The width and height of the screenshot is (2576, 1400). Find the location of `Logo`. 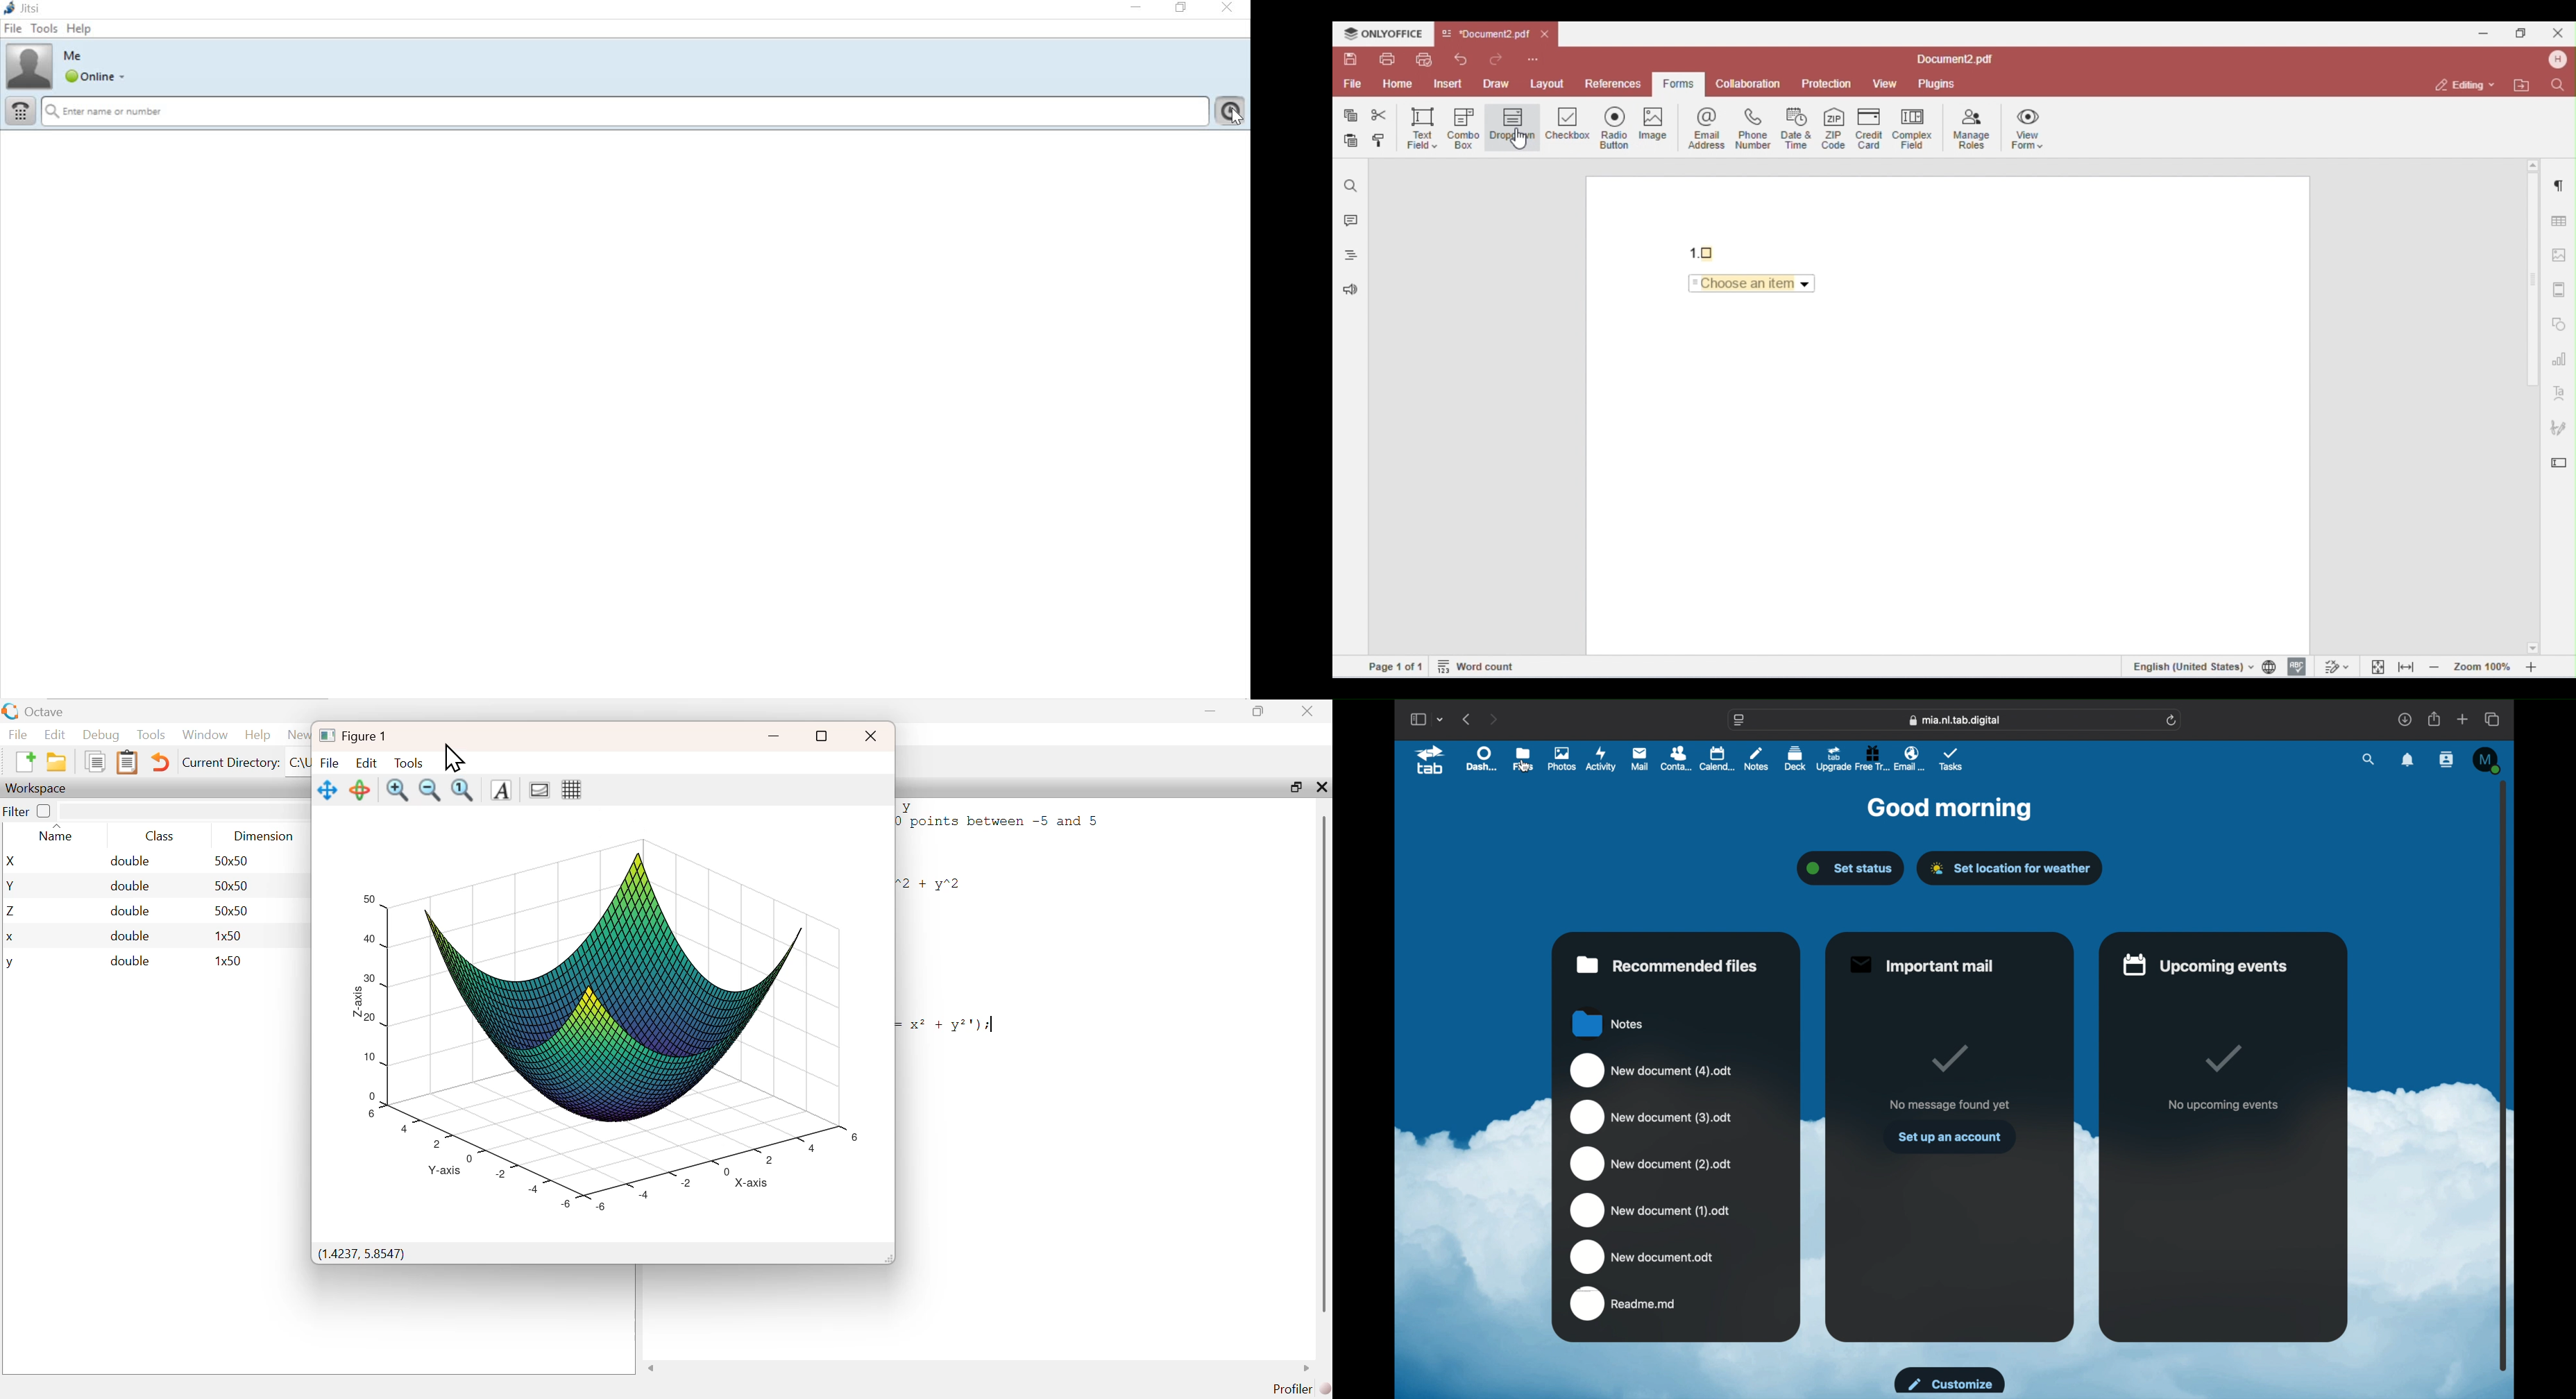

Logo is located at coordinates (12, 712).